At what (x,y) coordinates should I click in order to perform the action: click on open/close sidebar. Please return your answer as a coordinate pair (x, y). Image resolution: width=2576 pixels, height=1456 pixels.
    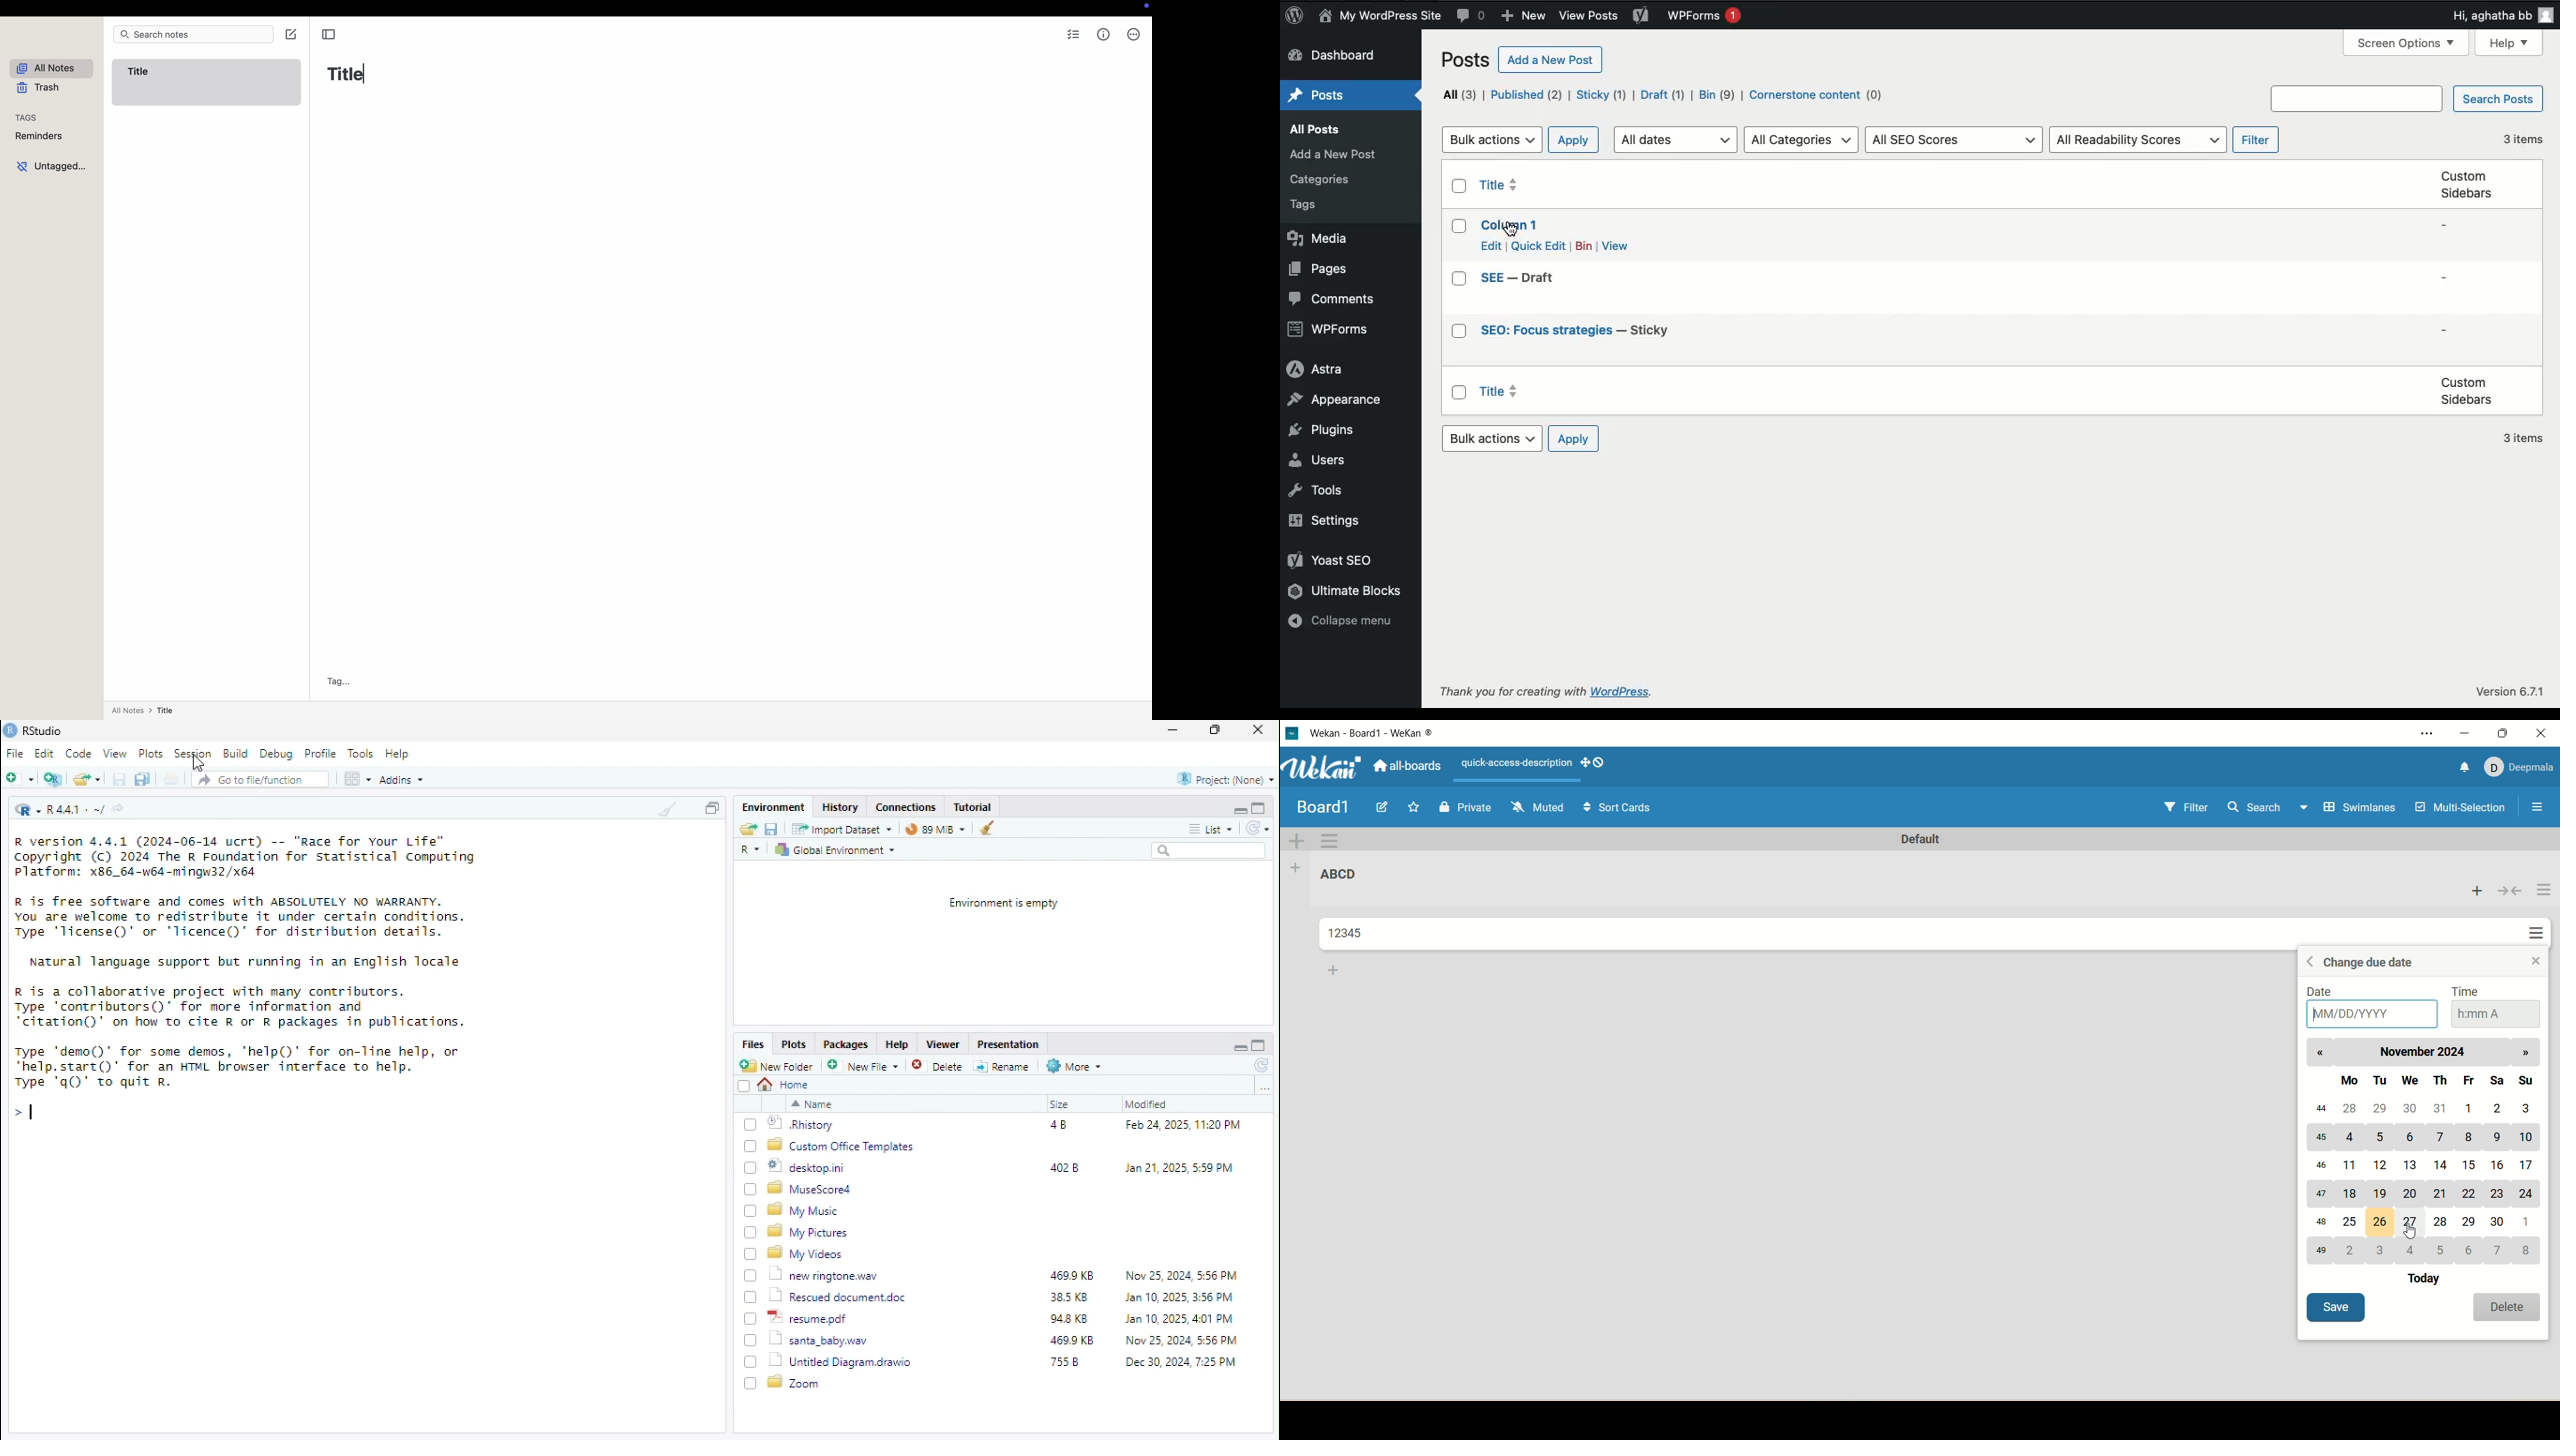
    Looking at the image, I should click on (2539, 809).